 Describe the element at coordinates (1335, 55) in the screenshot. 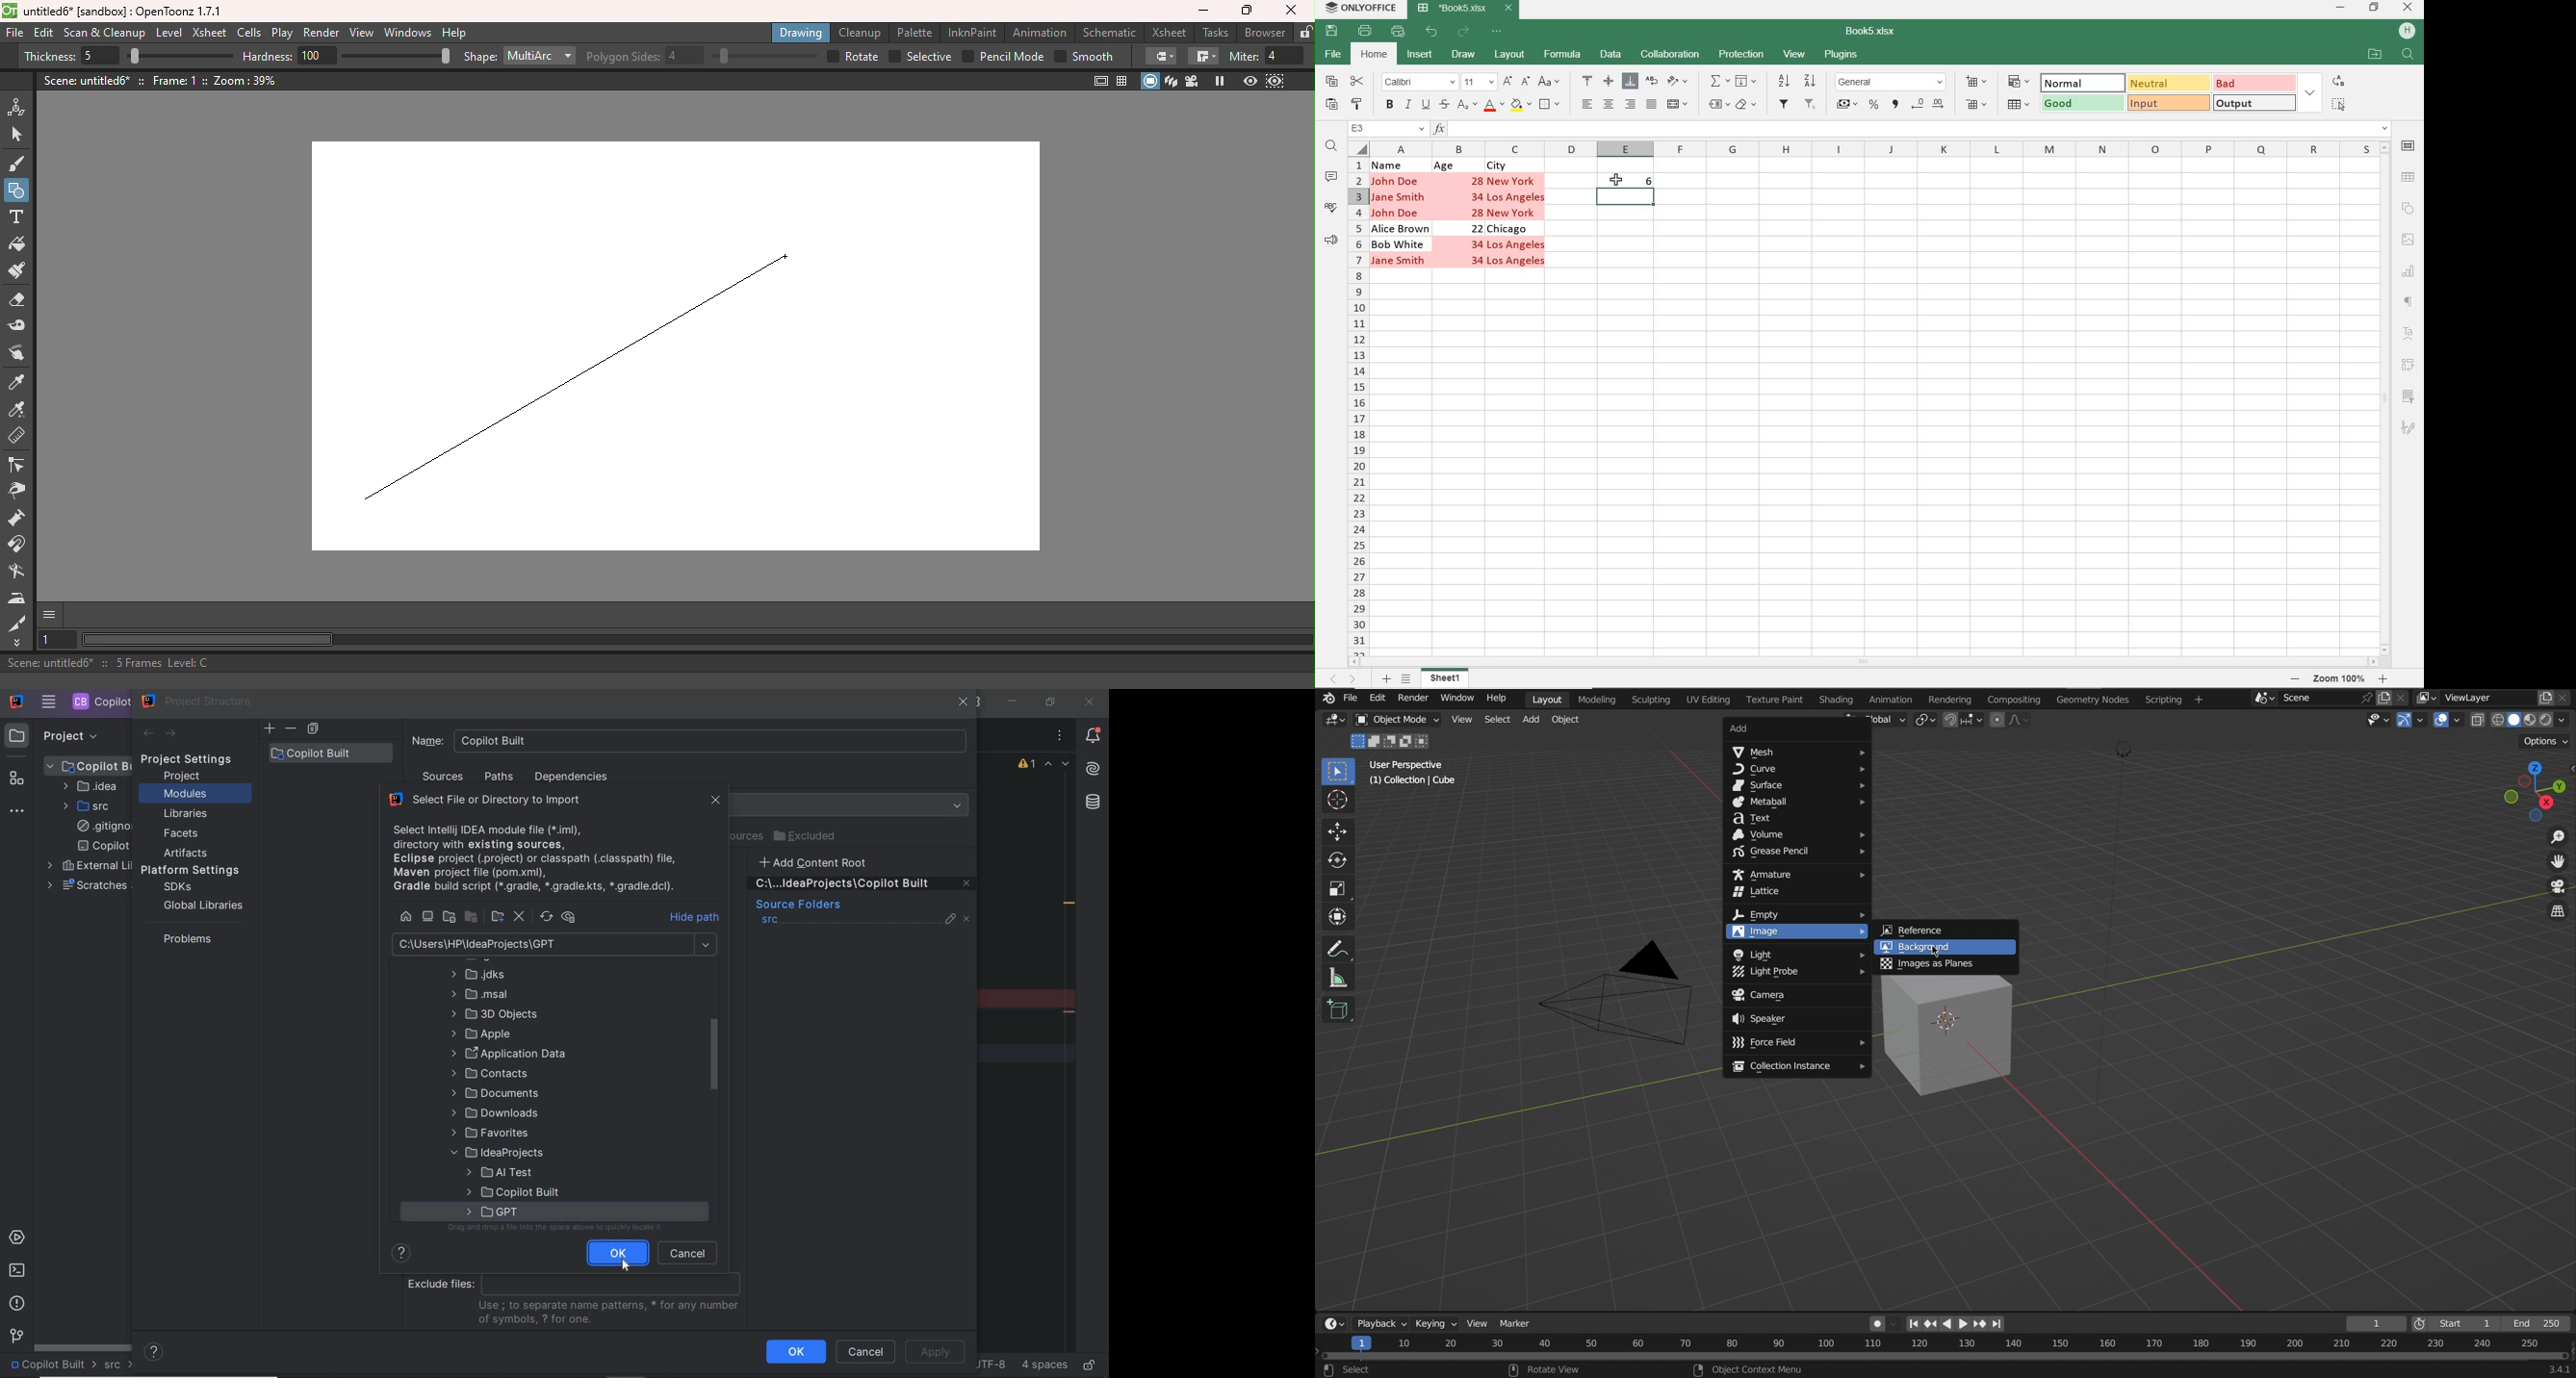

I see `FILE` at that location.